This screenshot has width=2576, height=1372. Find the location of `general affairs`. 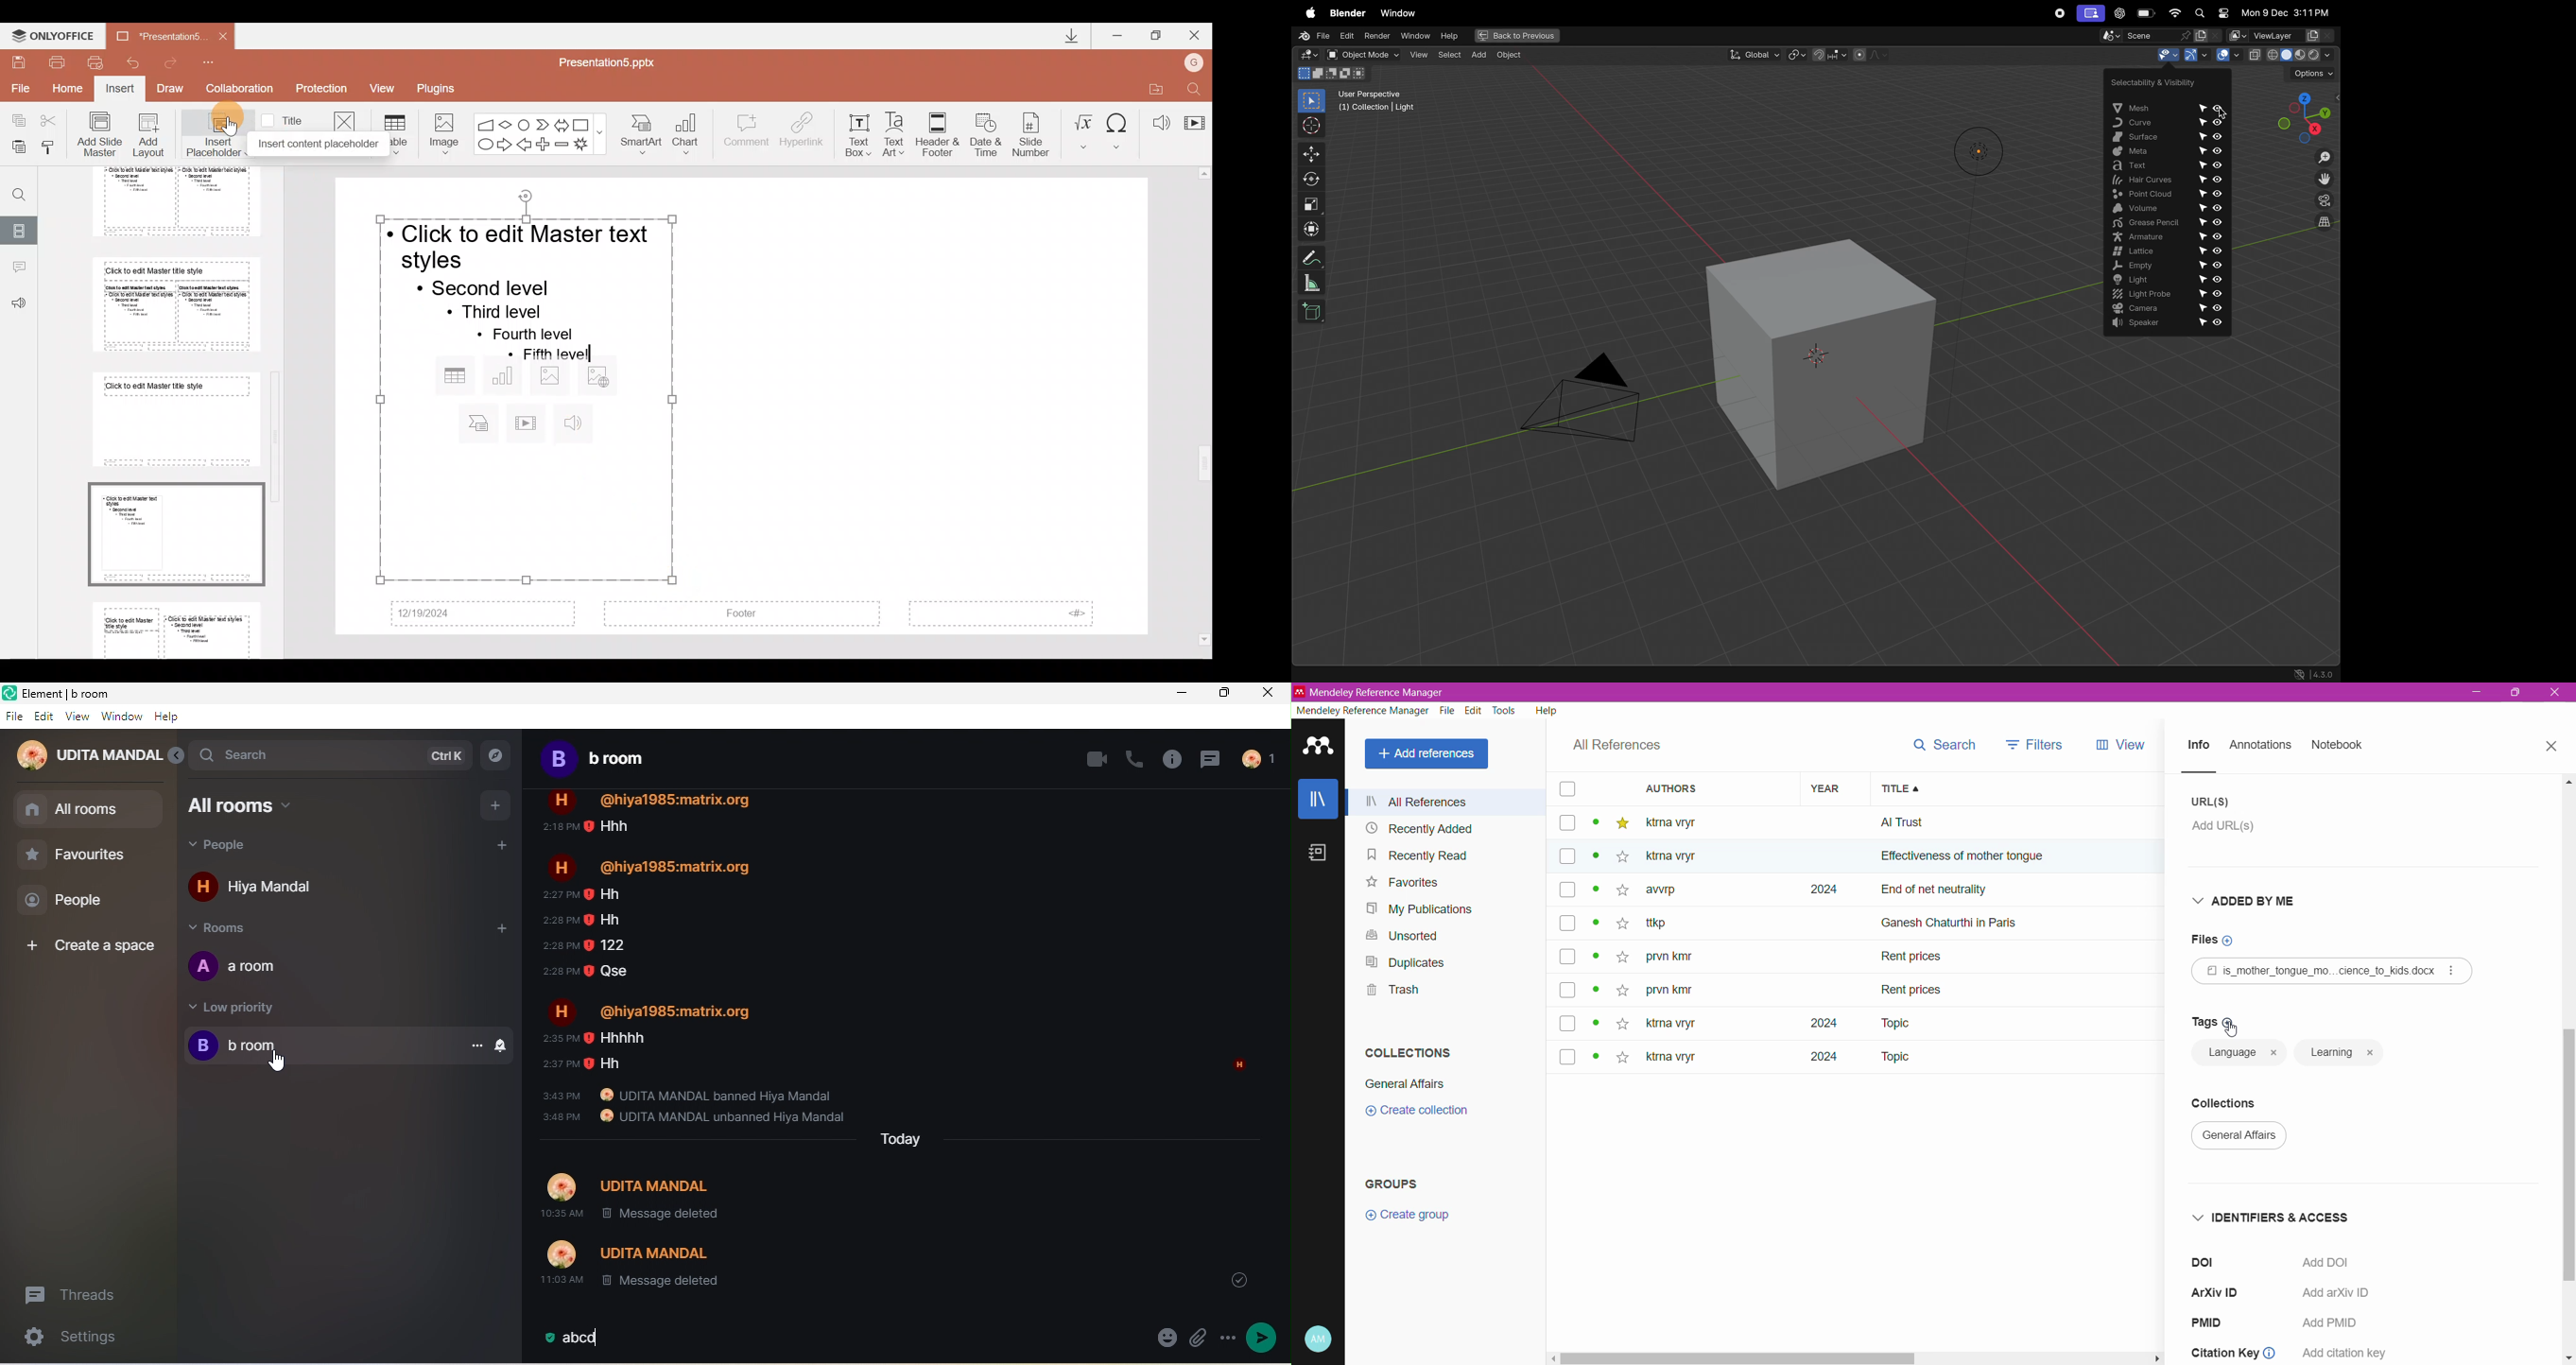

general affairs is located at coordinates (2245, 1140).